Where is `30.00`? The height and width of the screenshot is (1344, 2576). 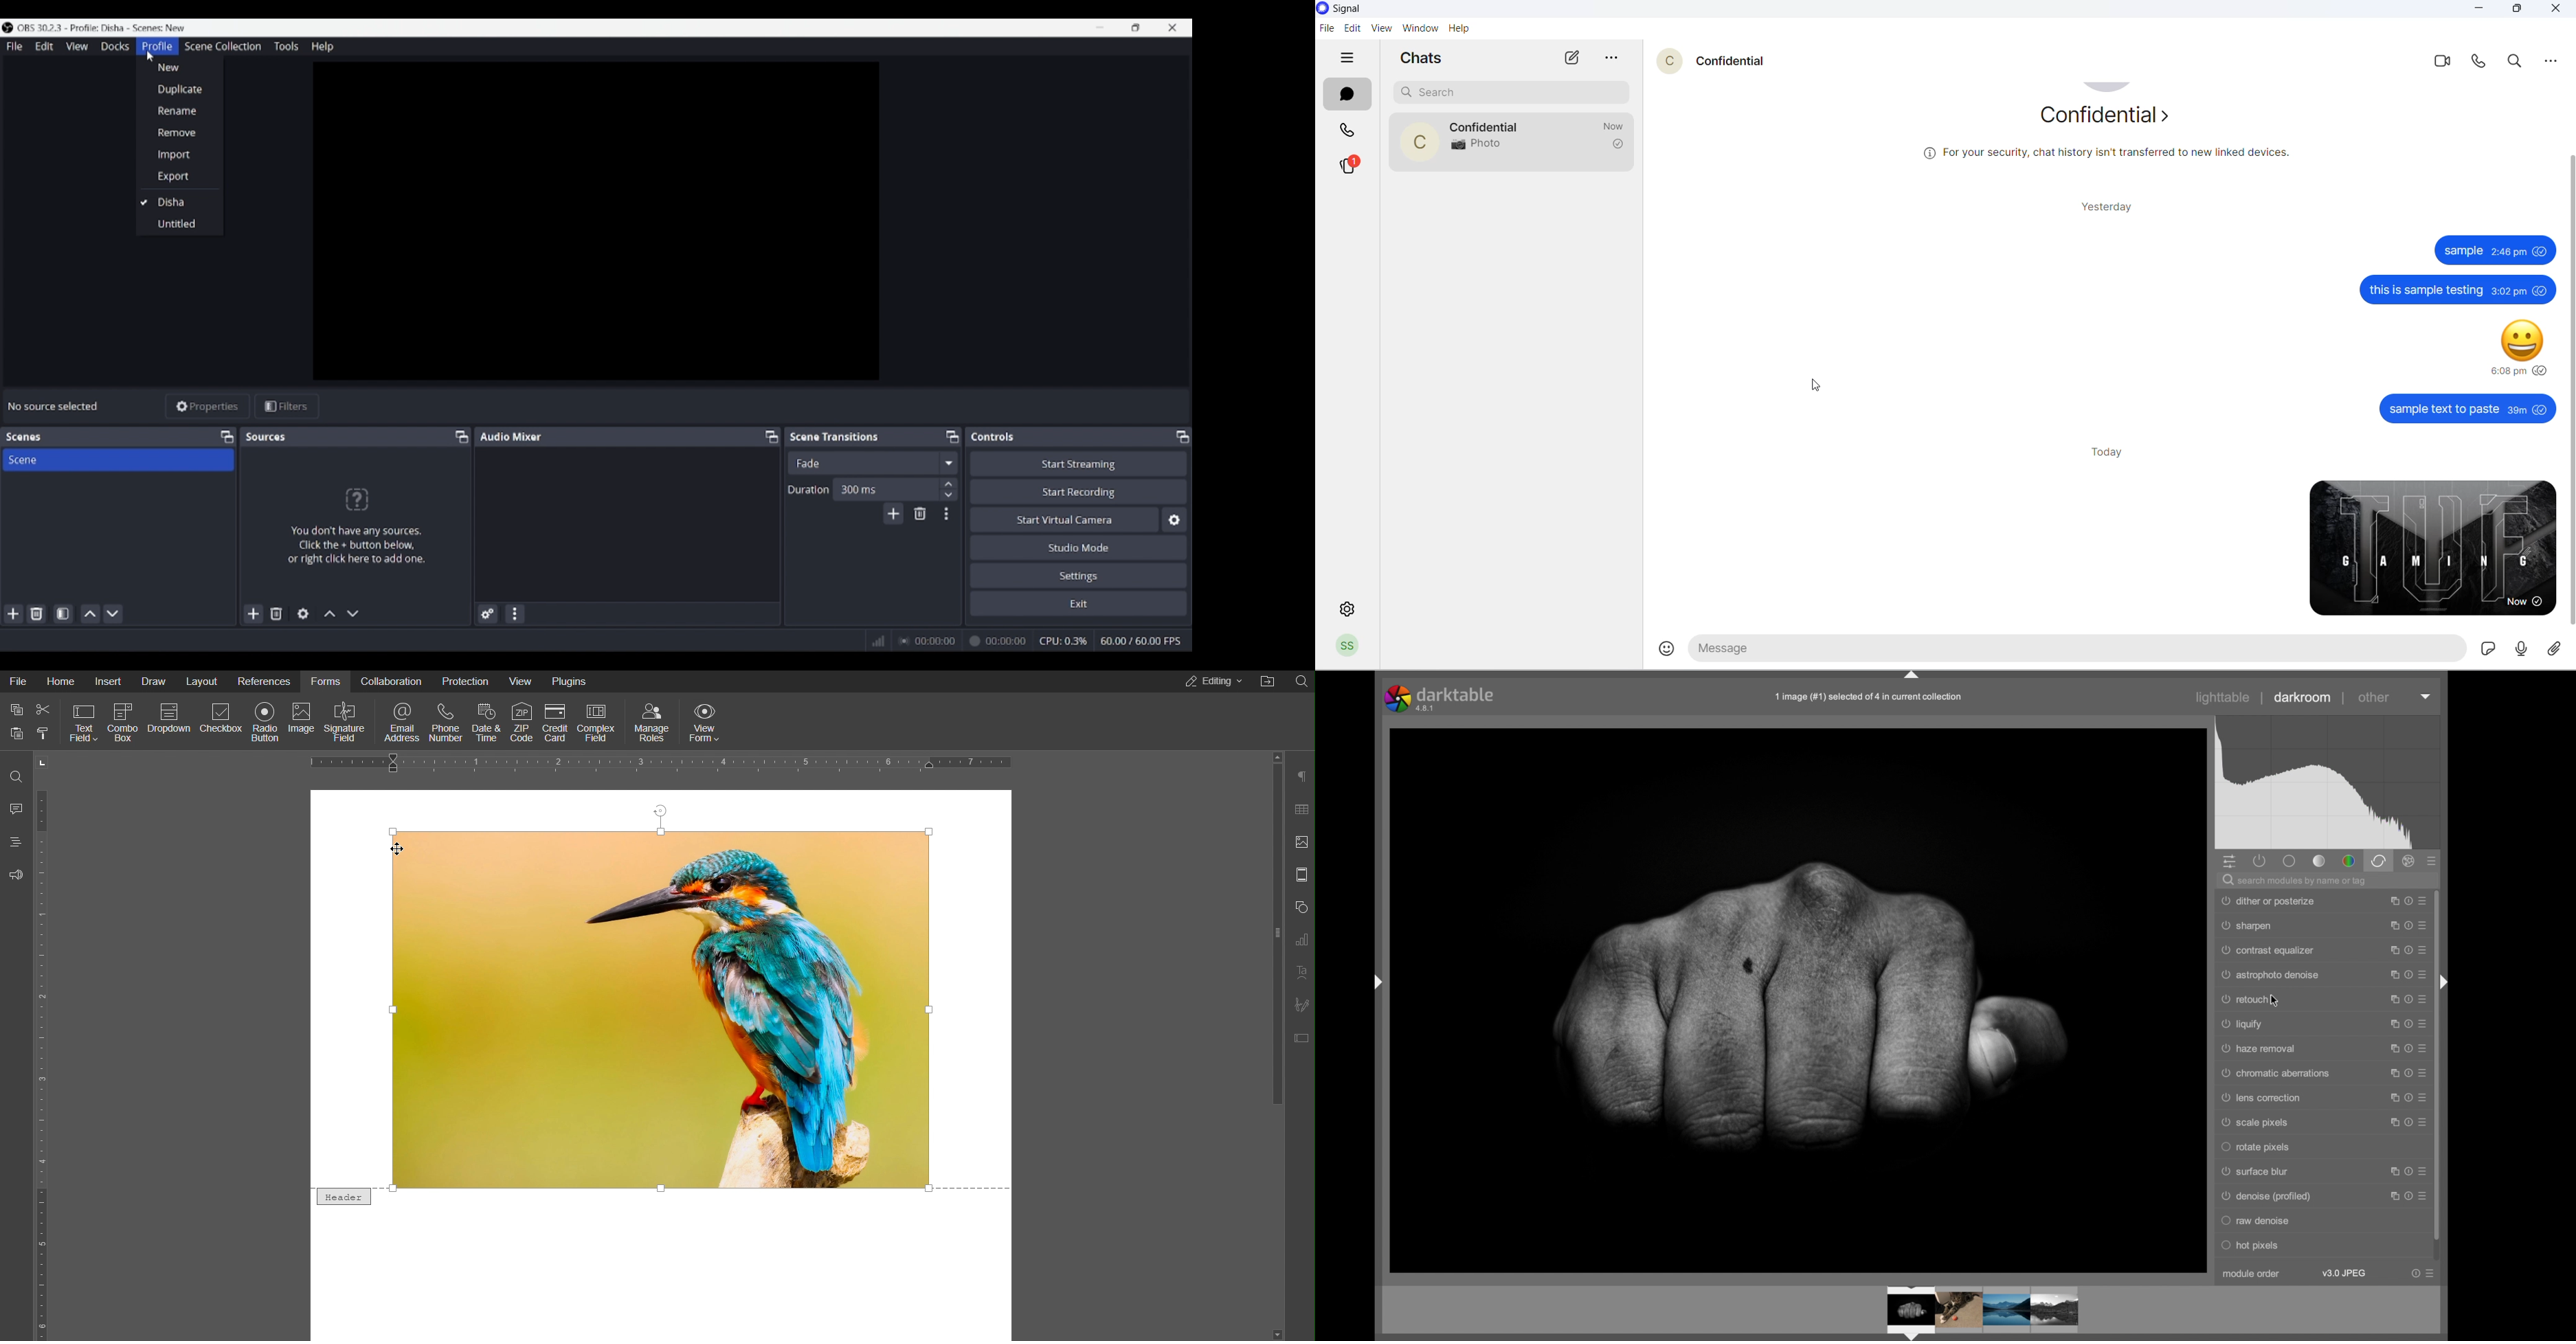
30.00 is located at coordinates (1141, 640).